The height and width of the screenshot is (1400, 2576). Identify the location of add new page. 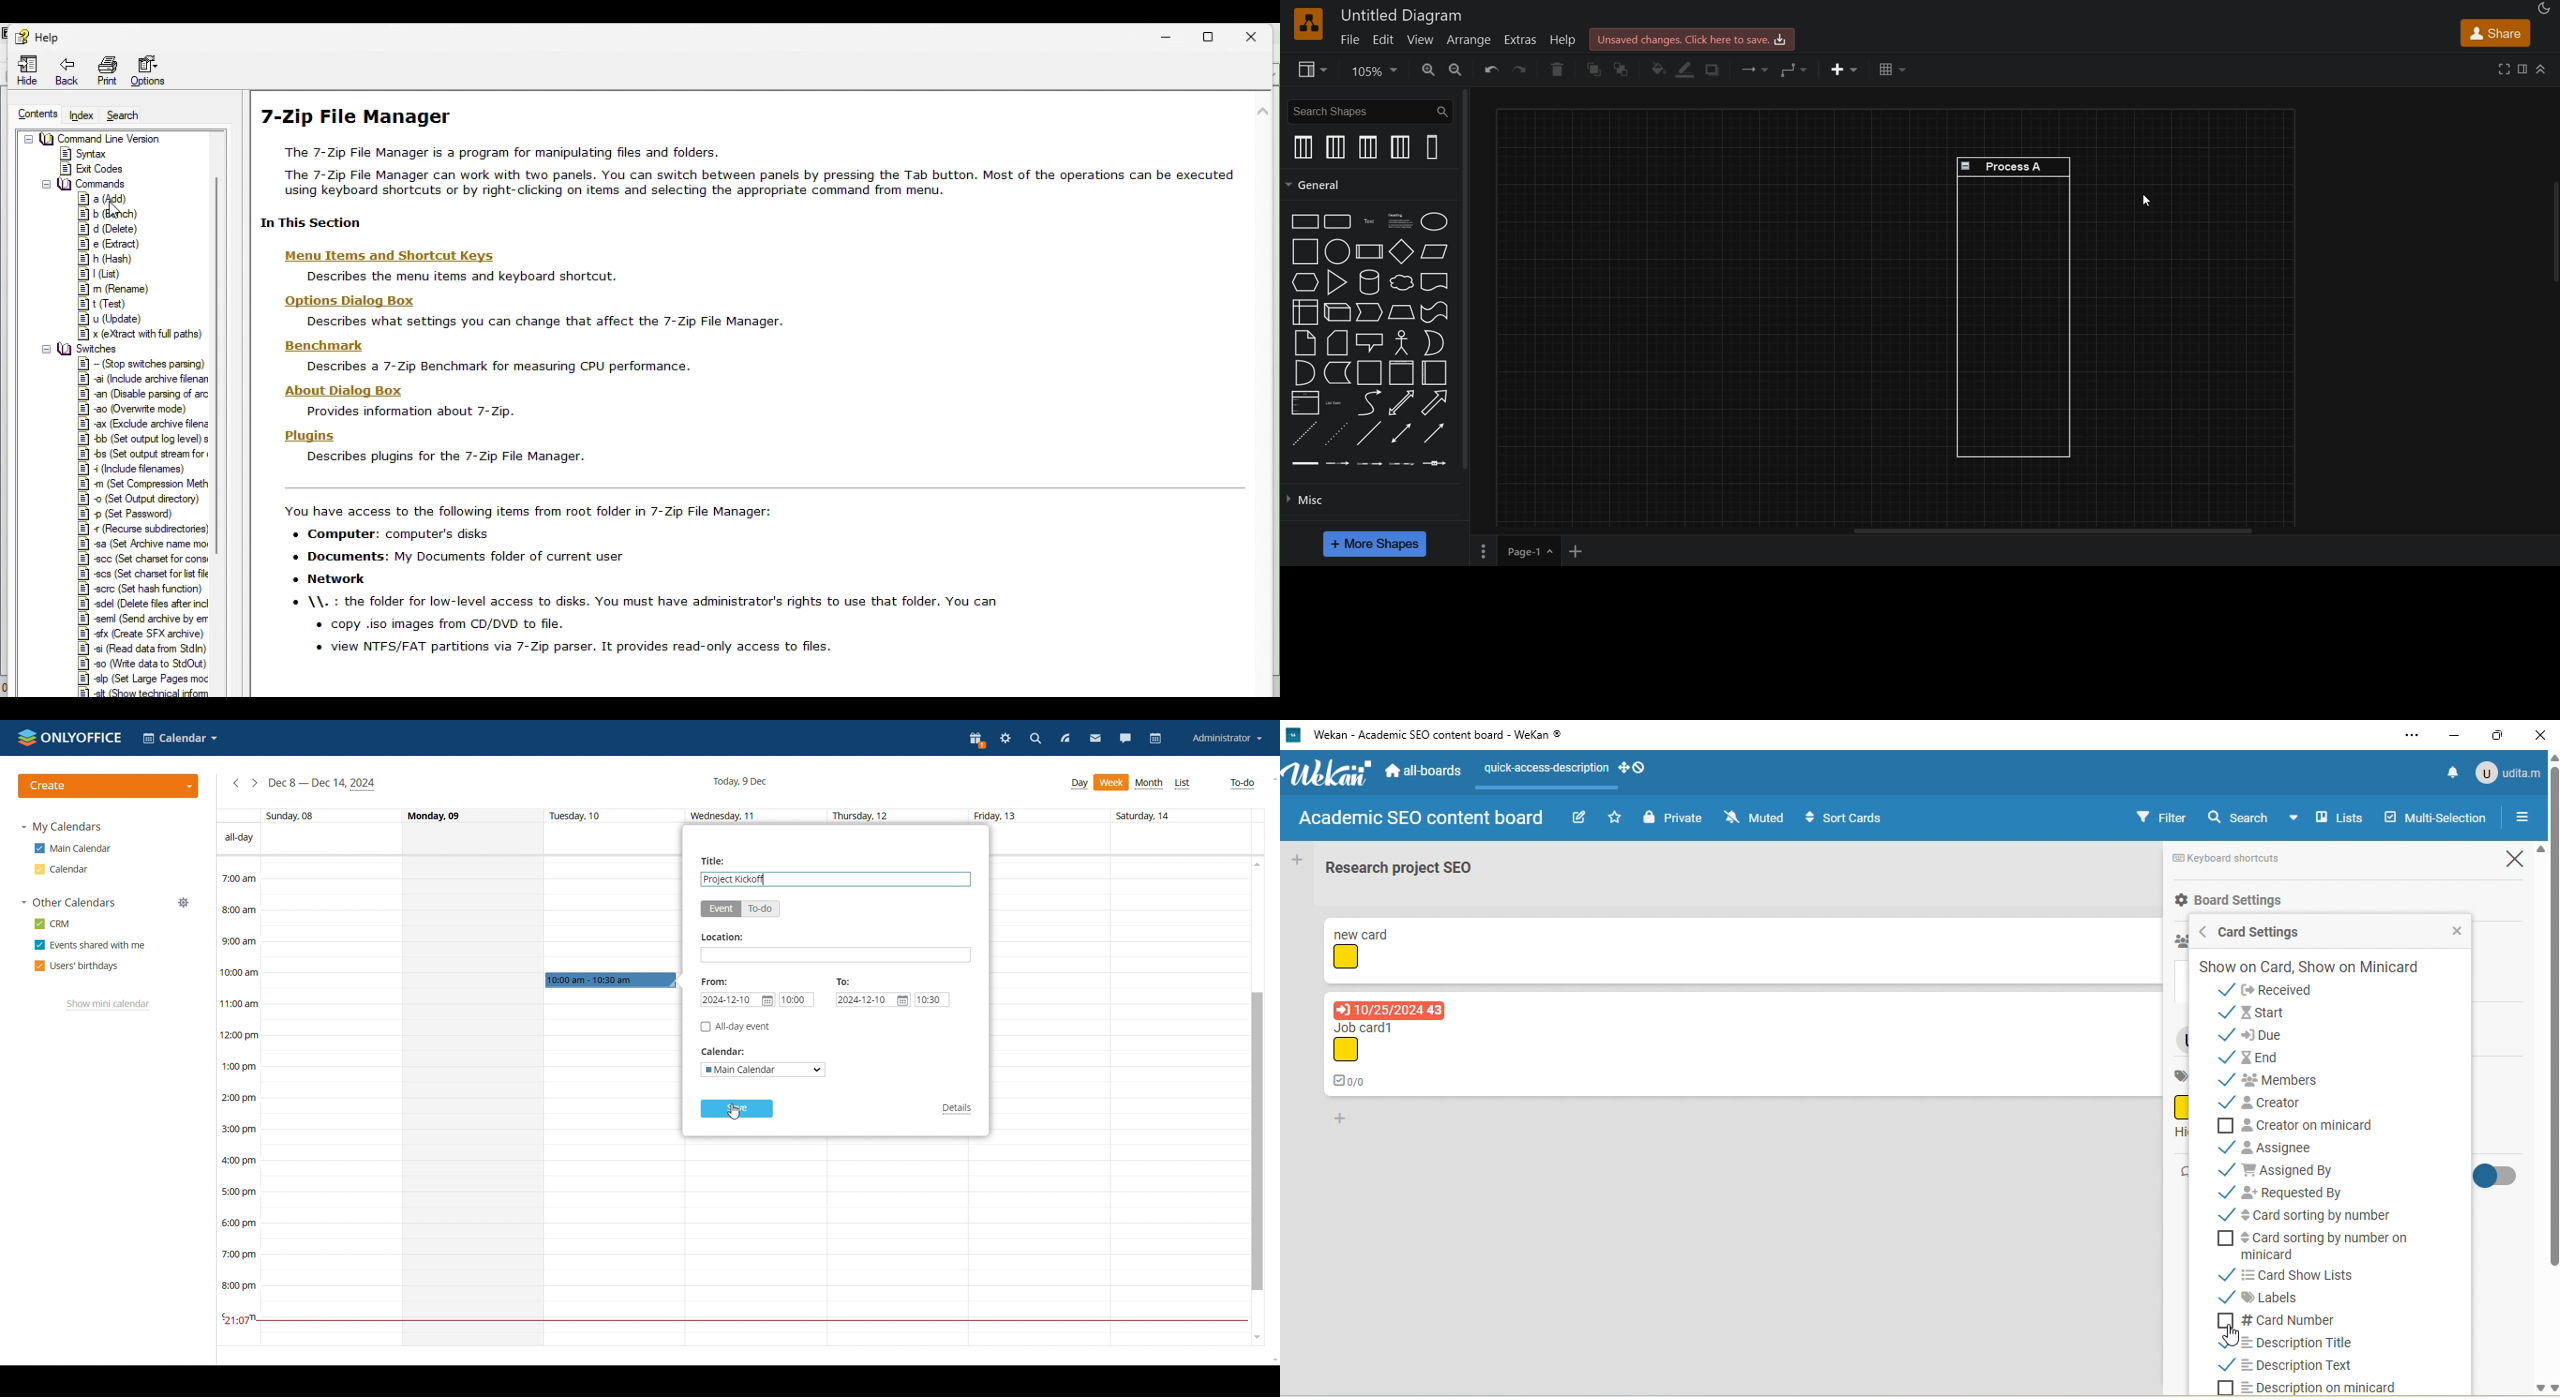
(1585, 551).